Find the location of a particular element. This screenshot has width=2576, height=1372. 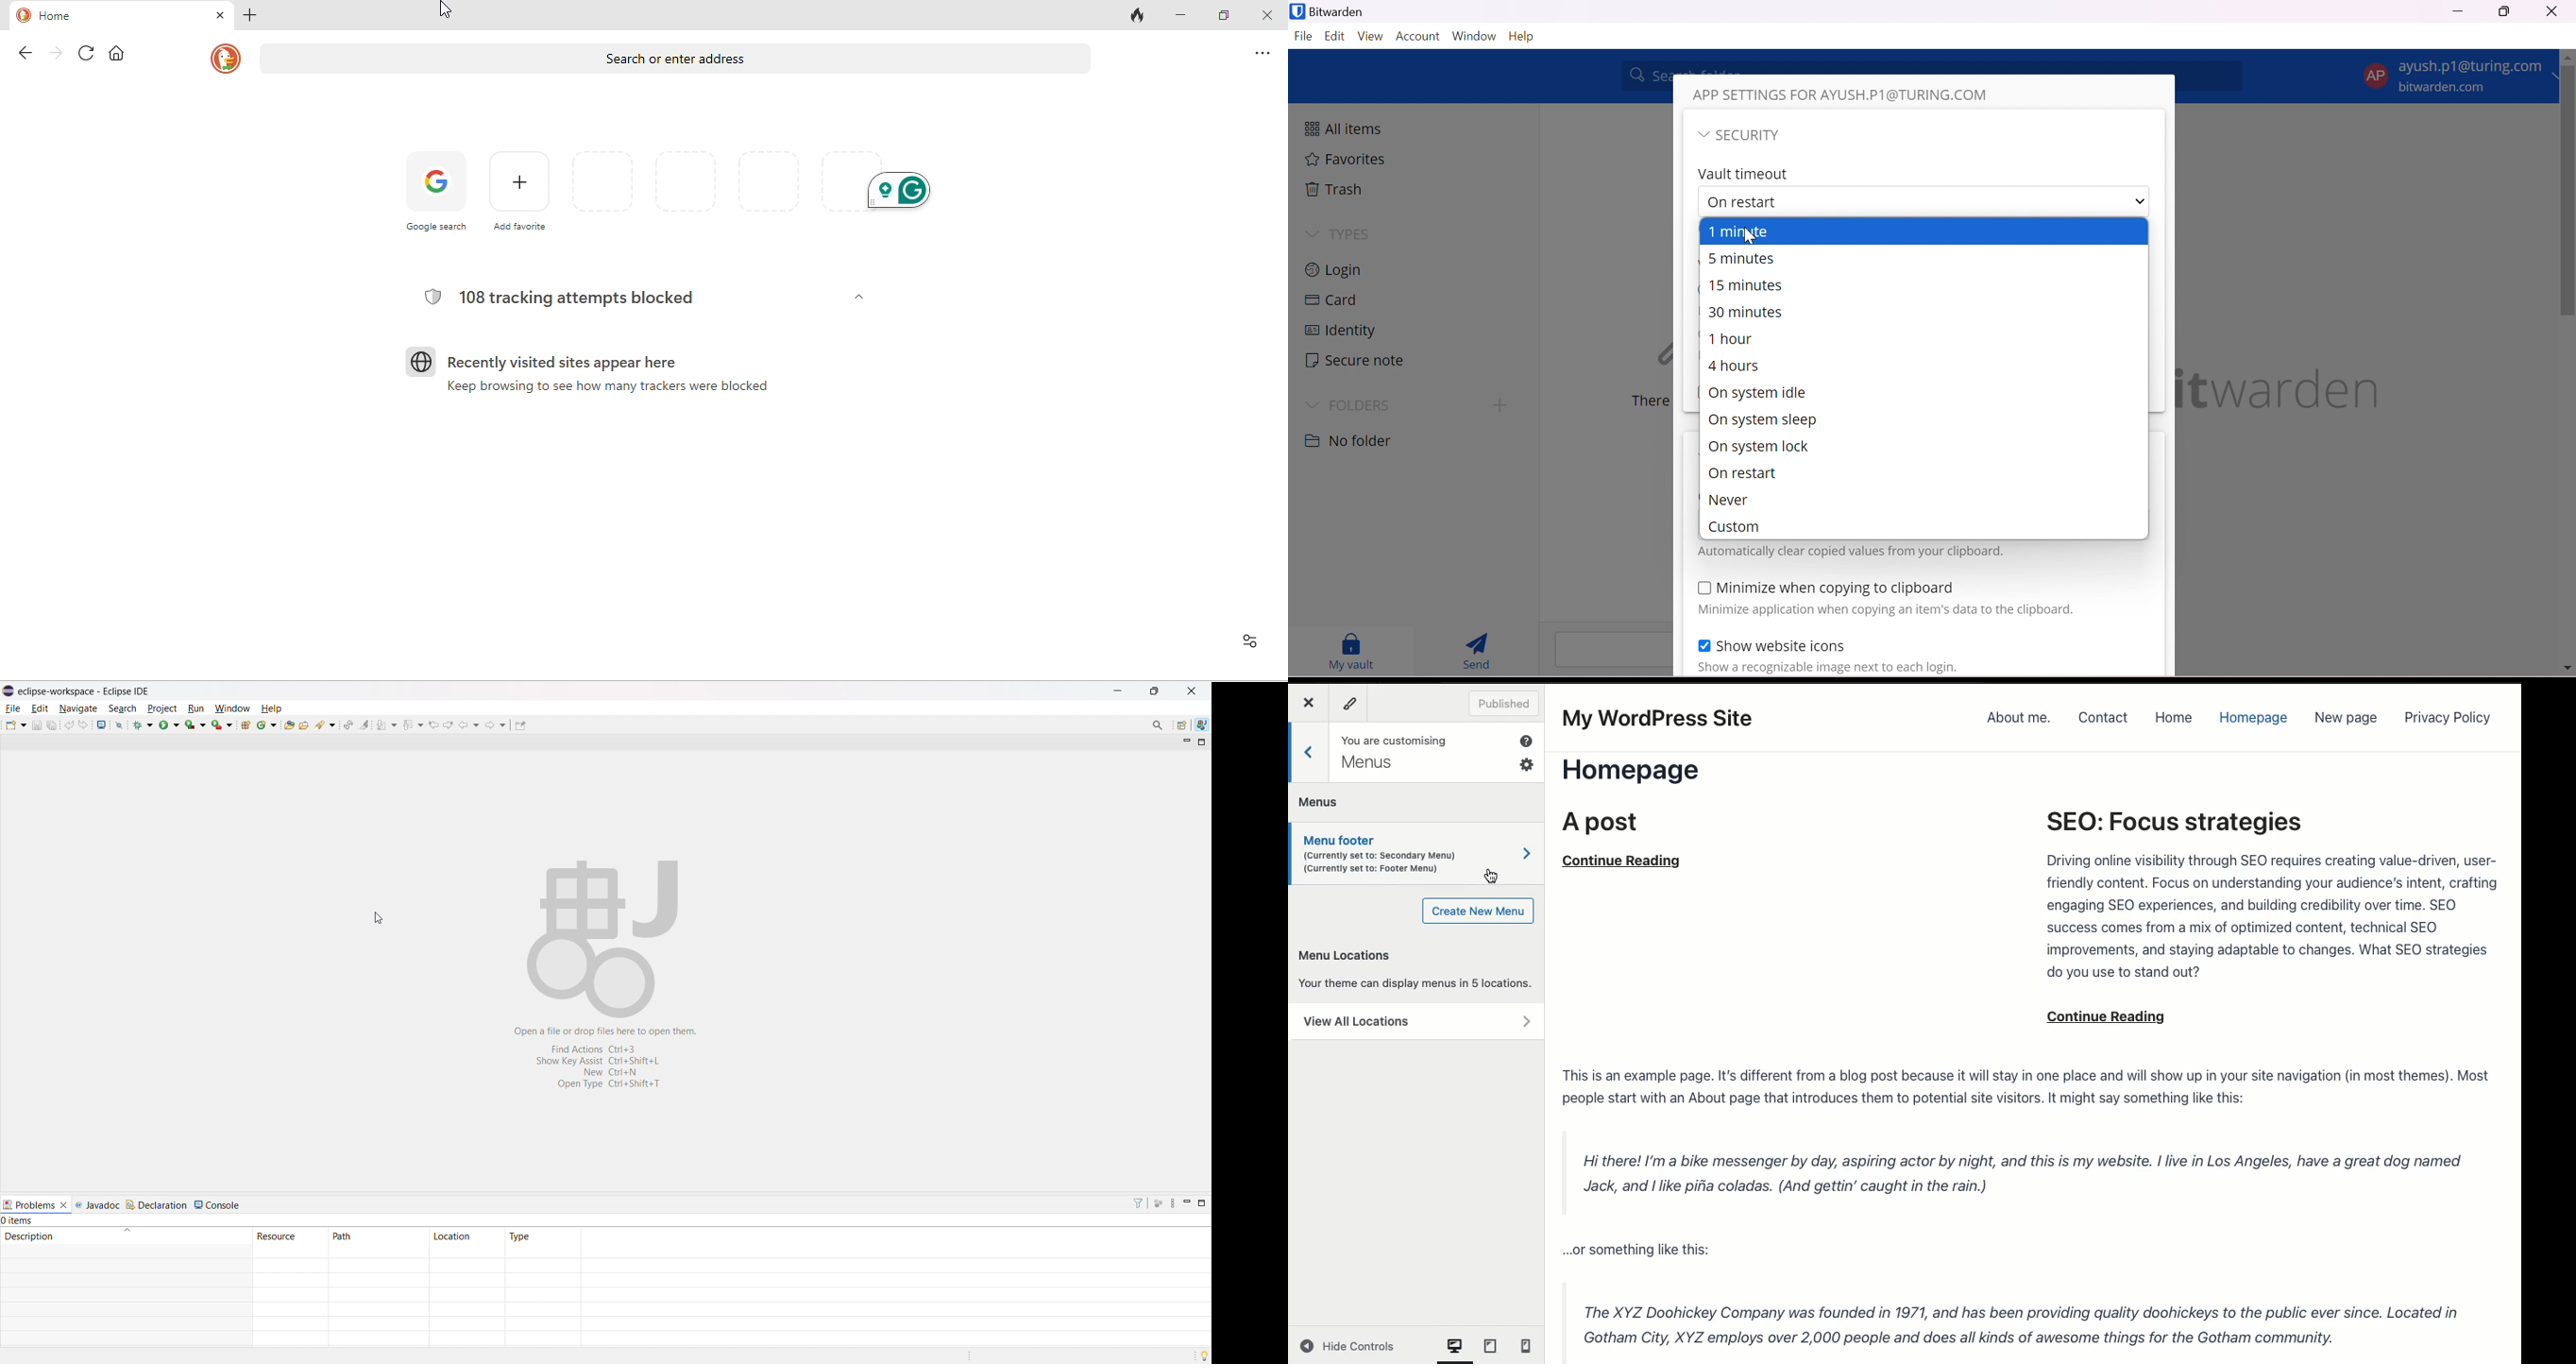

homepage is located at coordinates (223, 60).